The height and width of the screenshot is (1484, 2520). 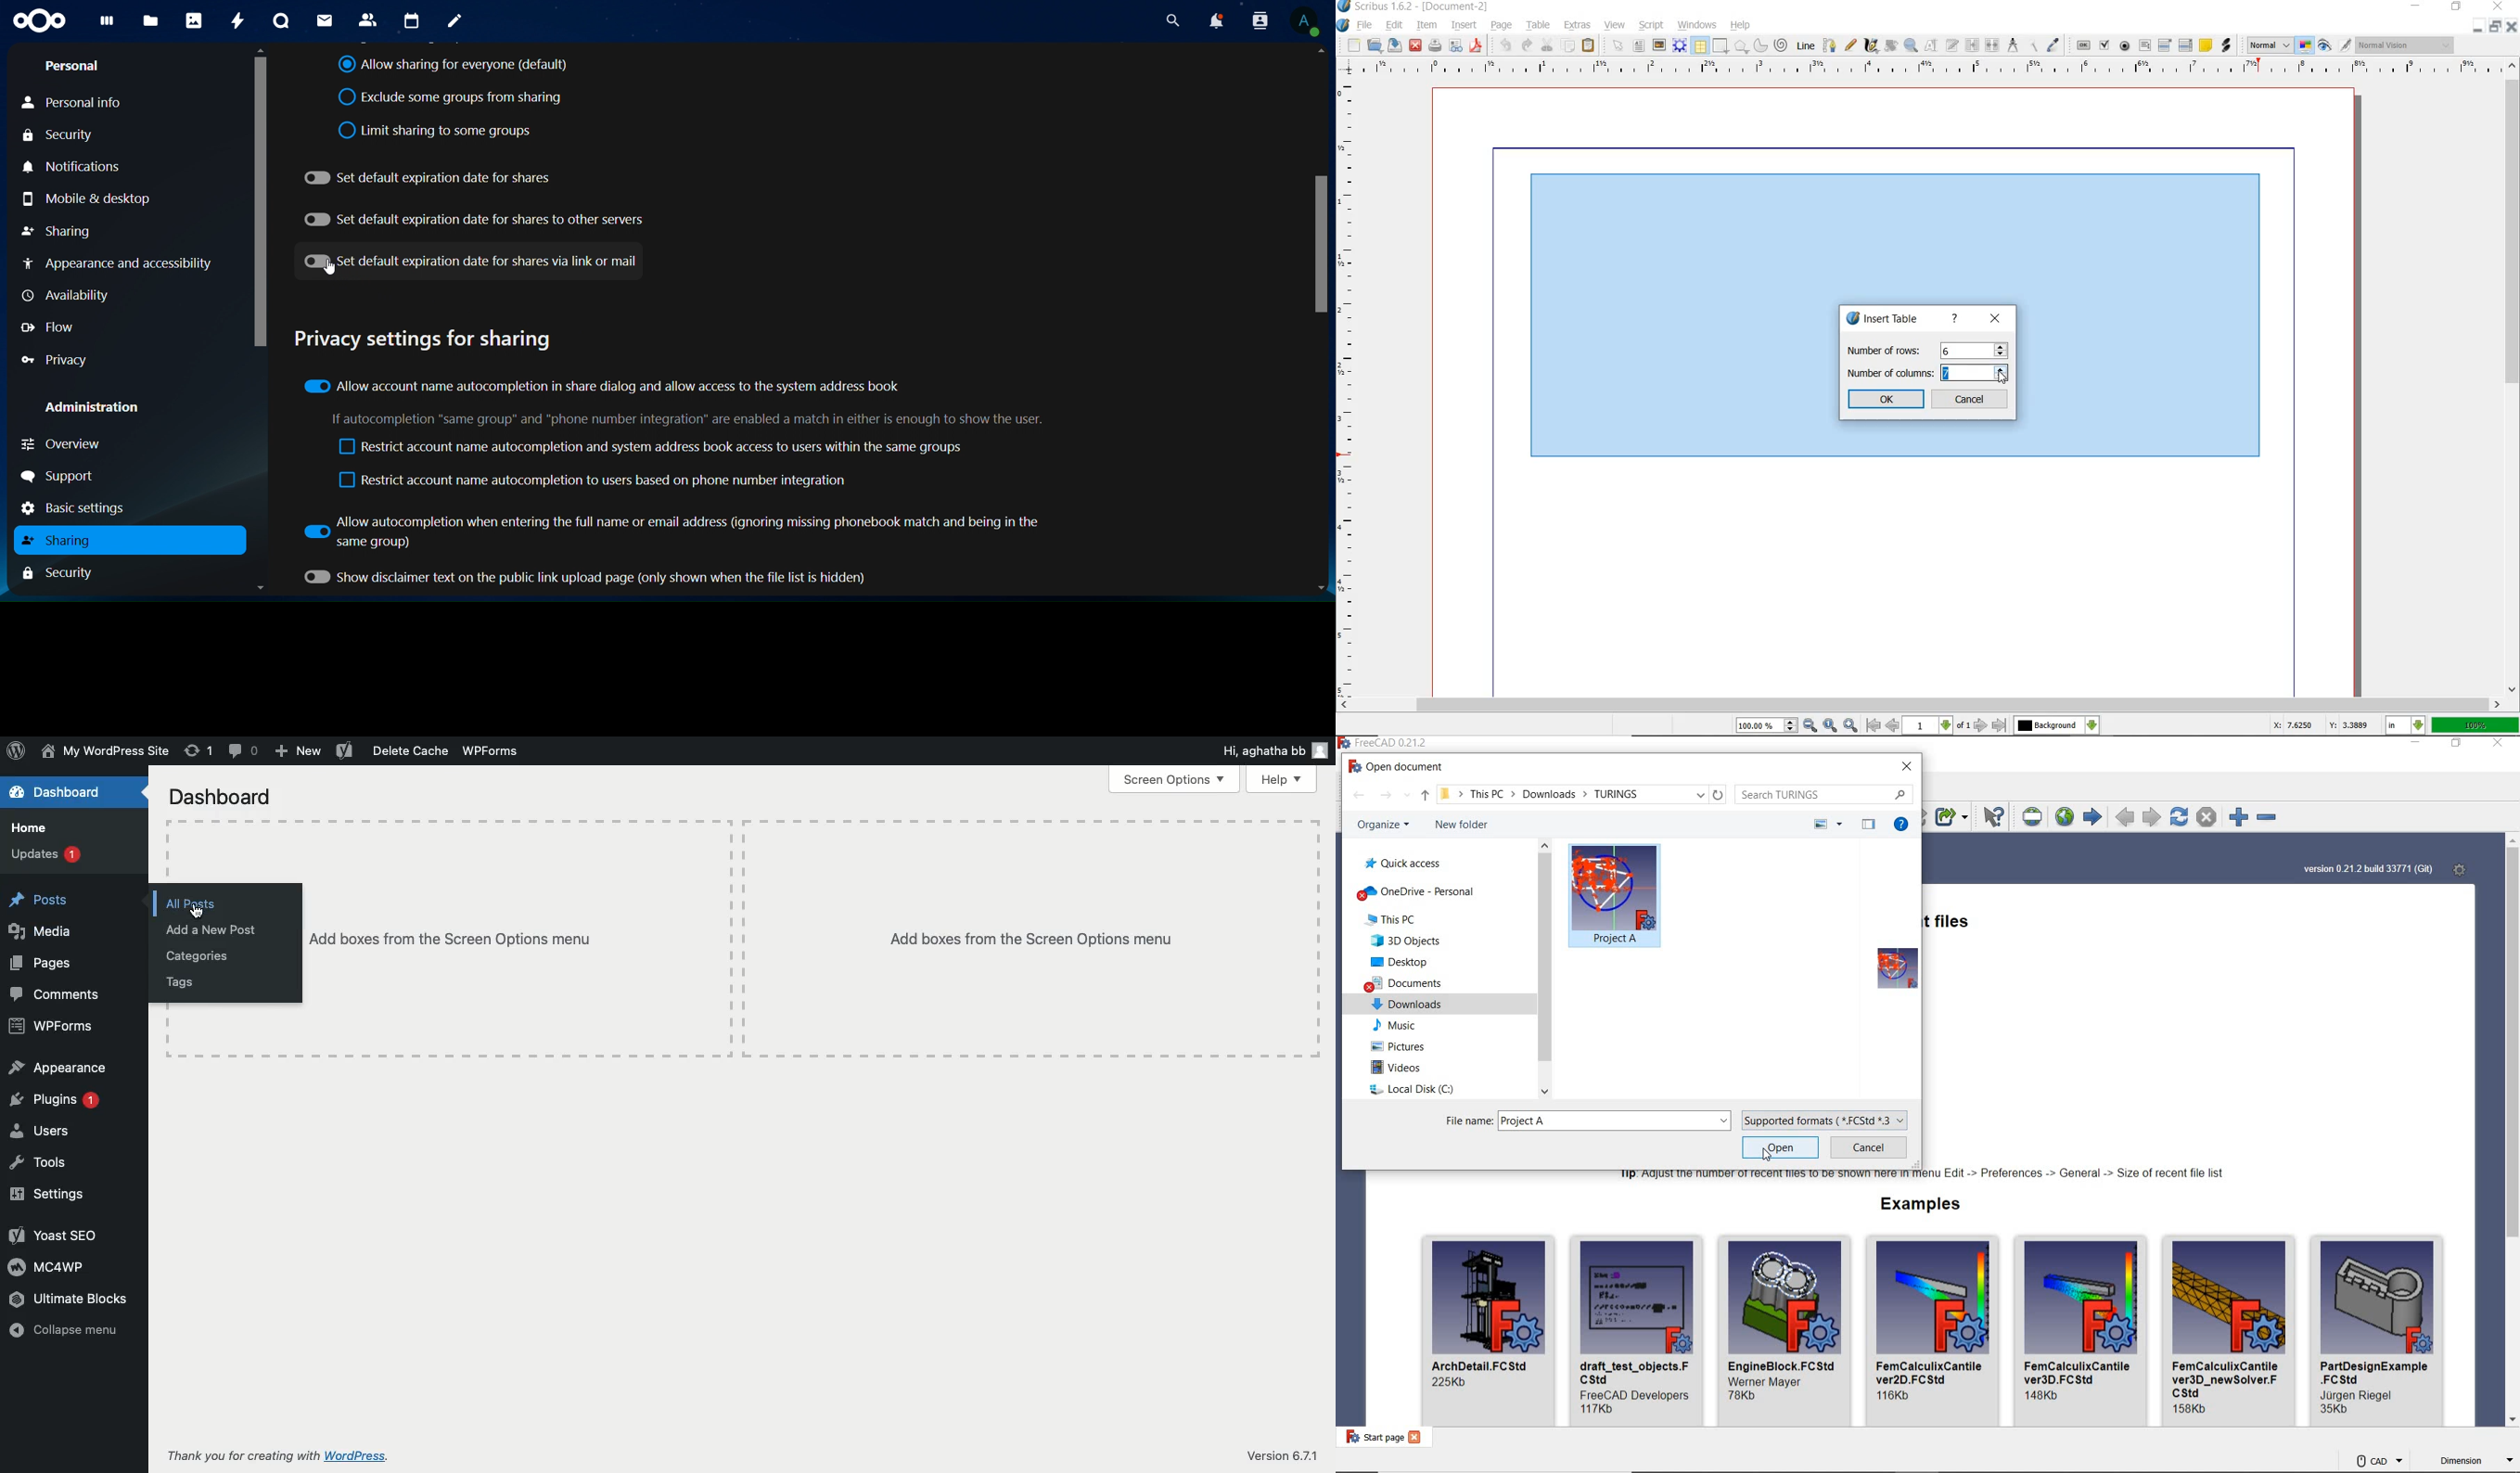 What do you see at coordinates (332, 269) in the screenshot?
I see `Cursor` at bounding box center [332, 269].